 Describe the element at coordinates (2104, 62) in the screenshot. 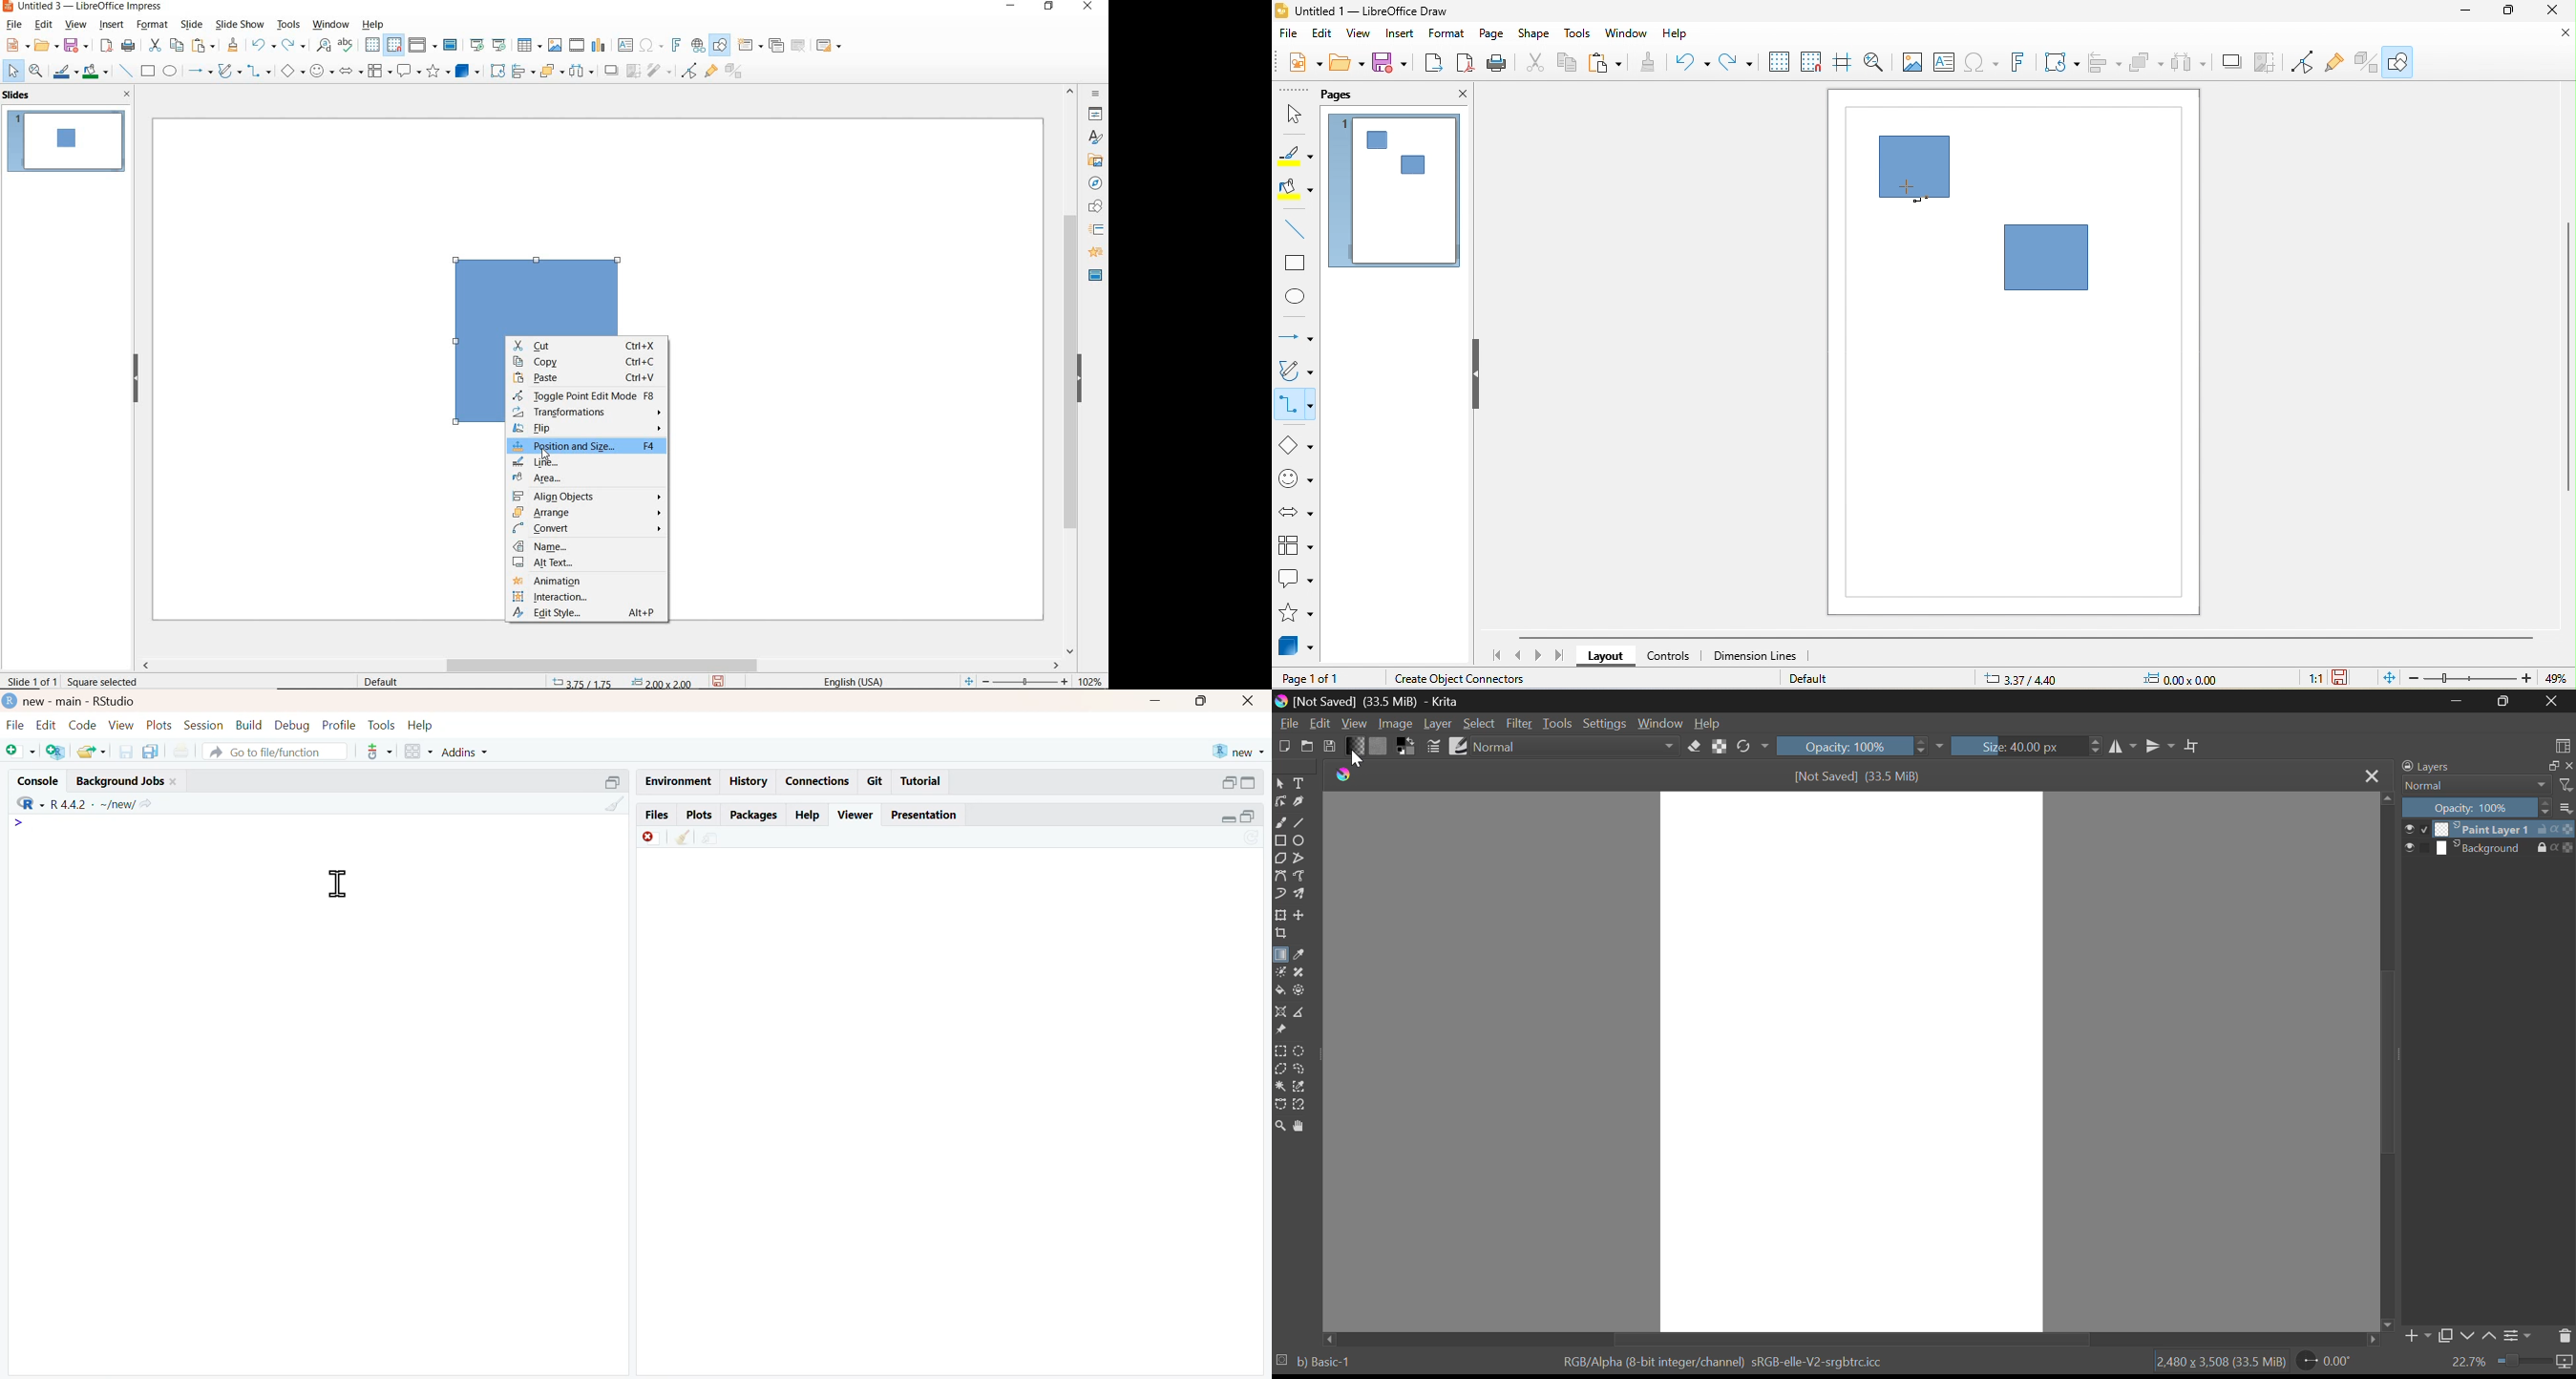

I see `align object` at that location.